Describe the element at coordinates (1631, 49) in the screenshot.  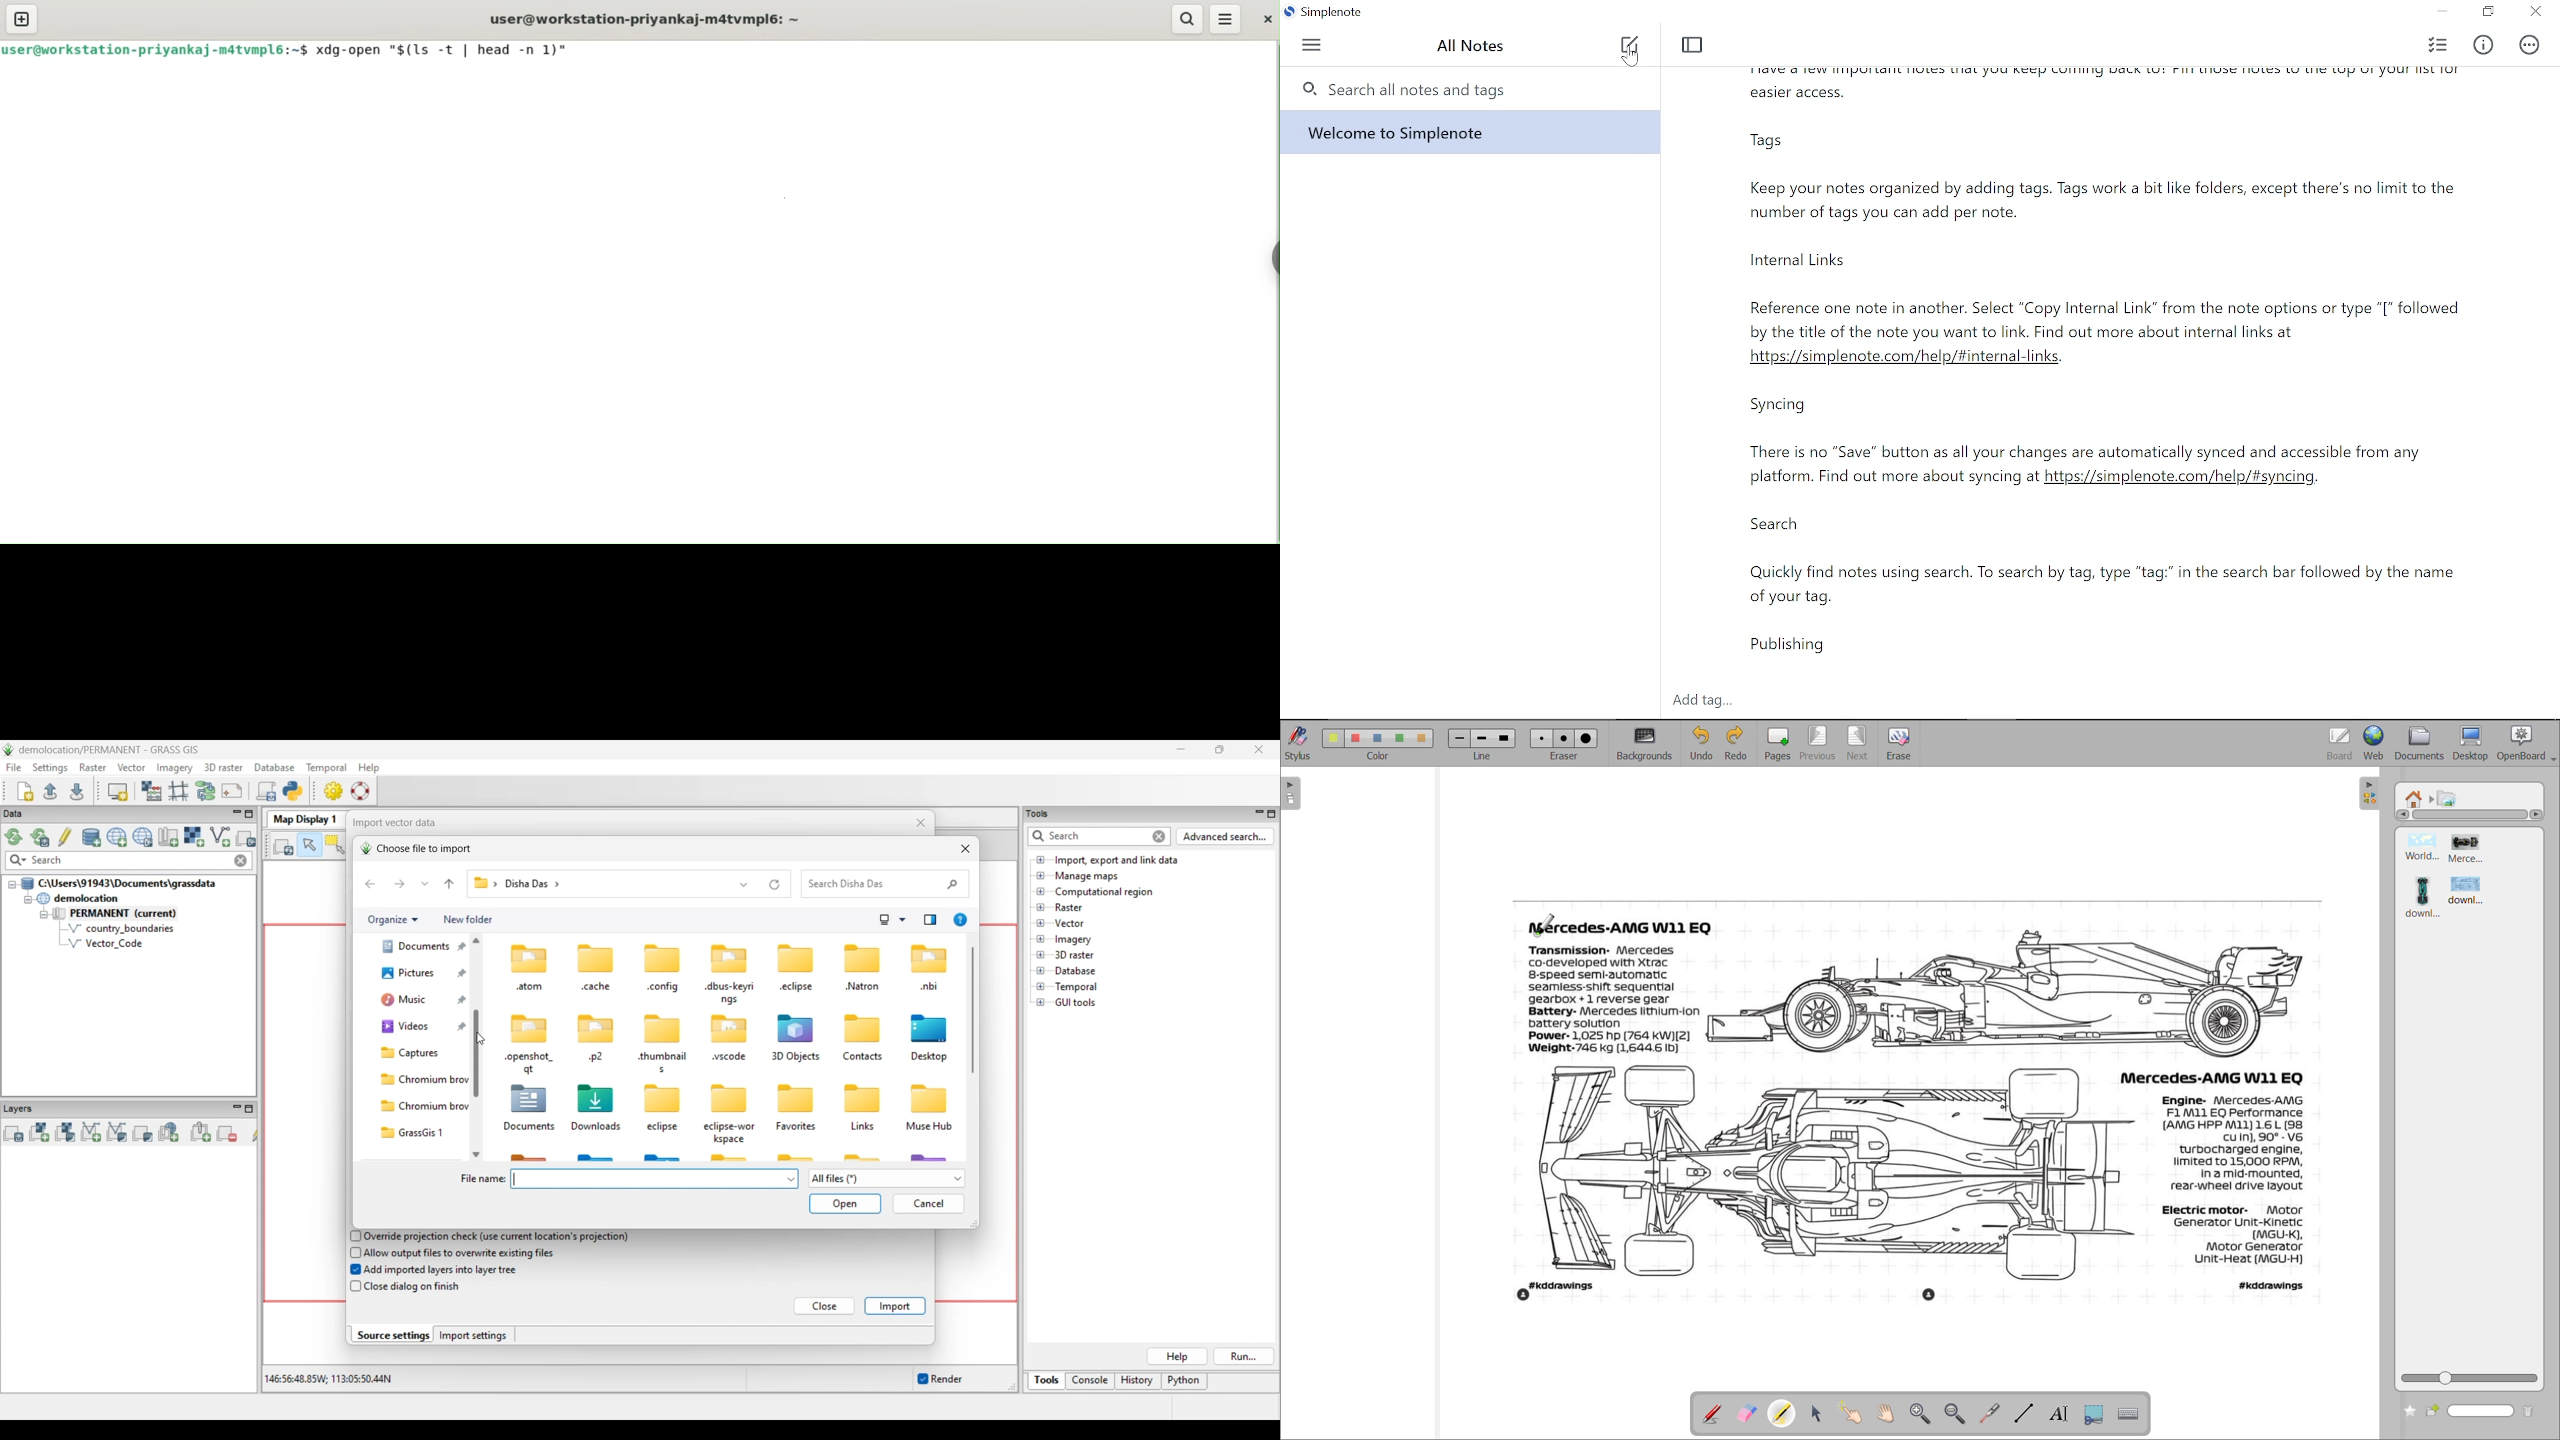
I see `New note` at that location.